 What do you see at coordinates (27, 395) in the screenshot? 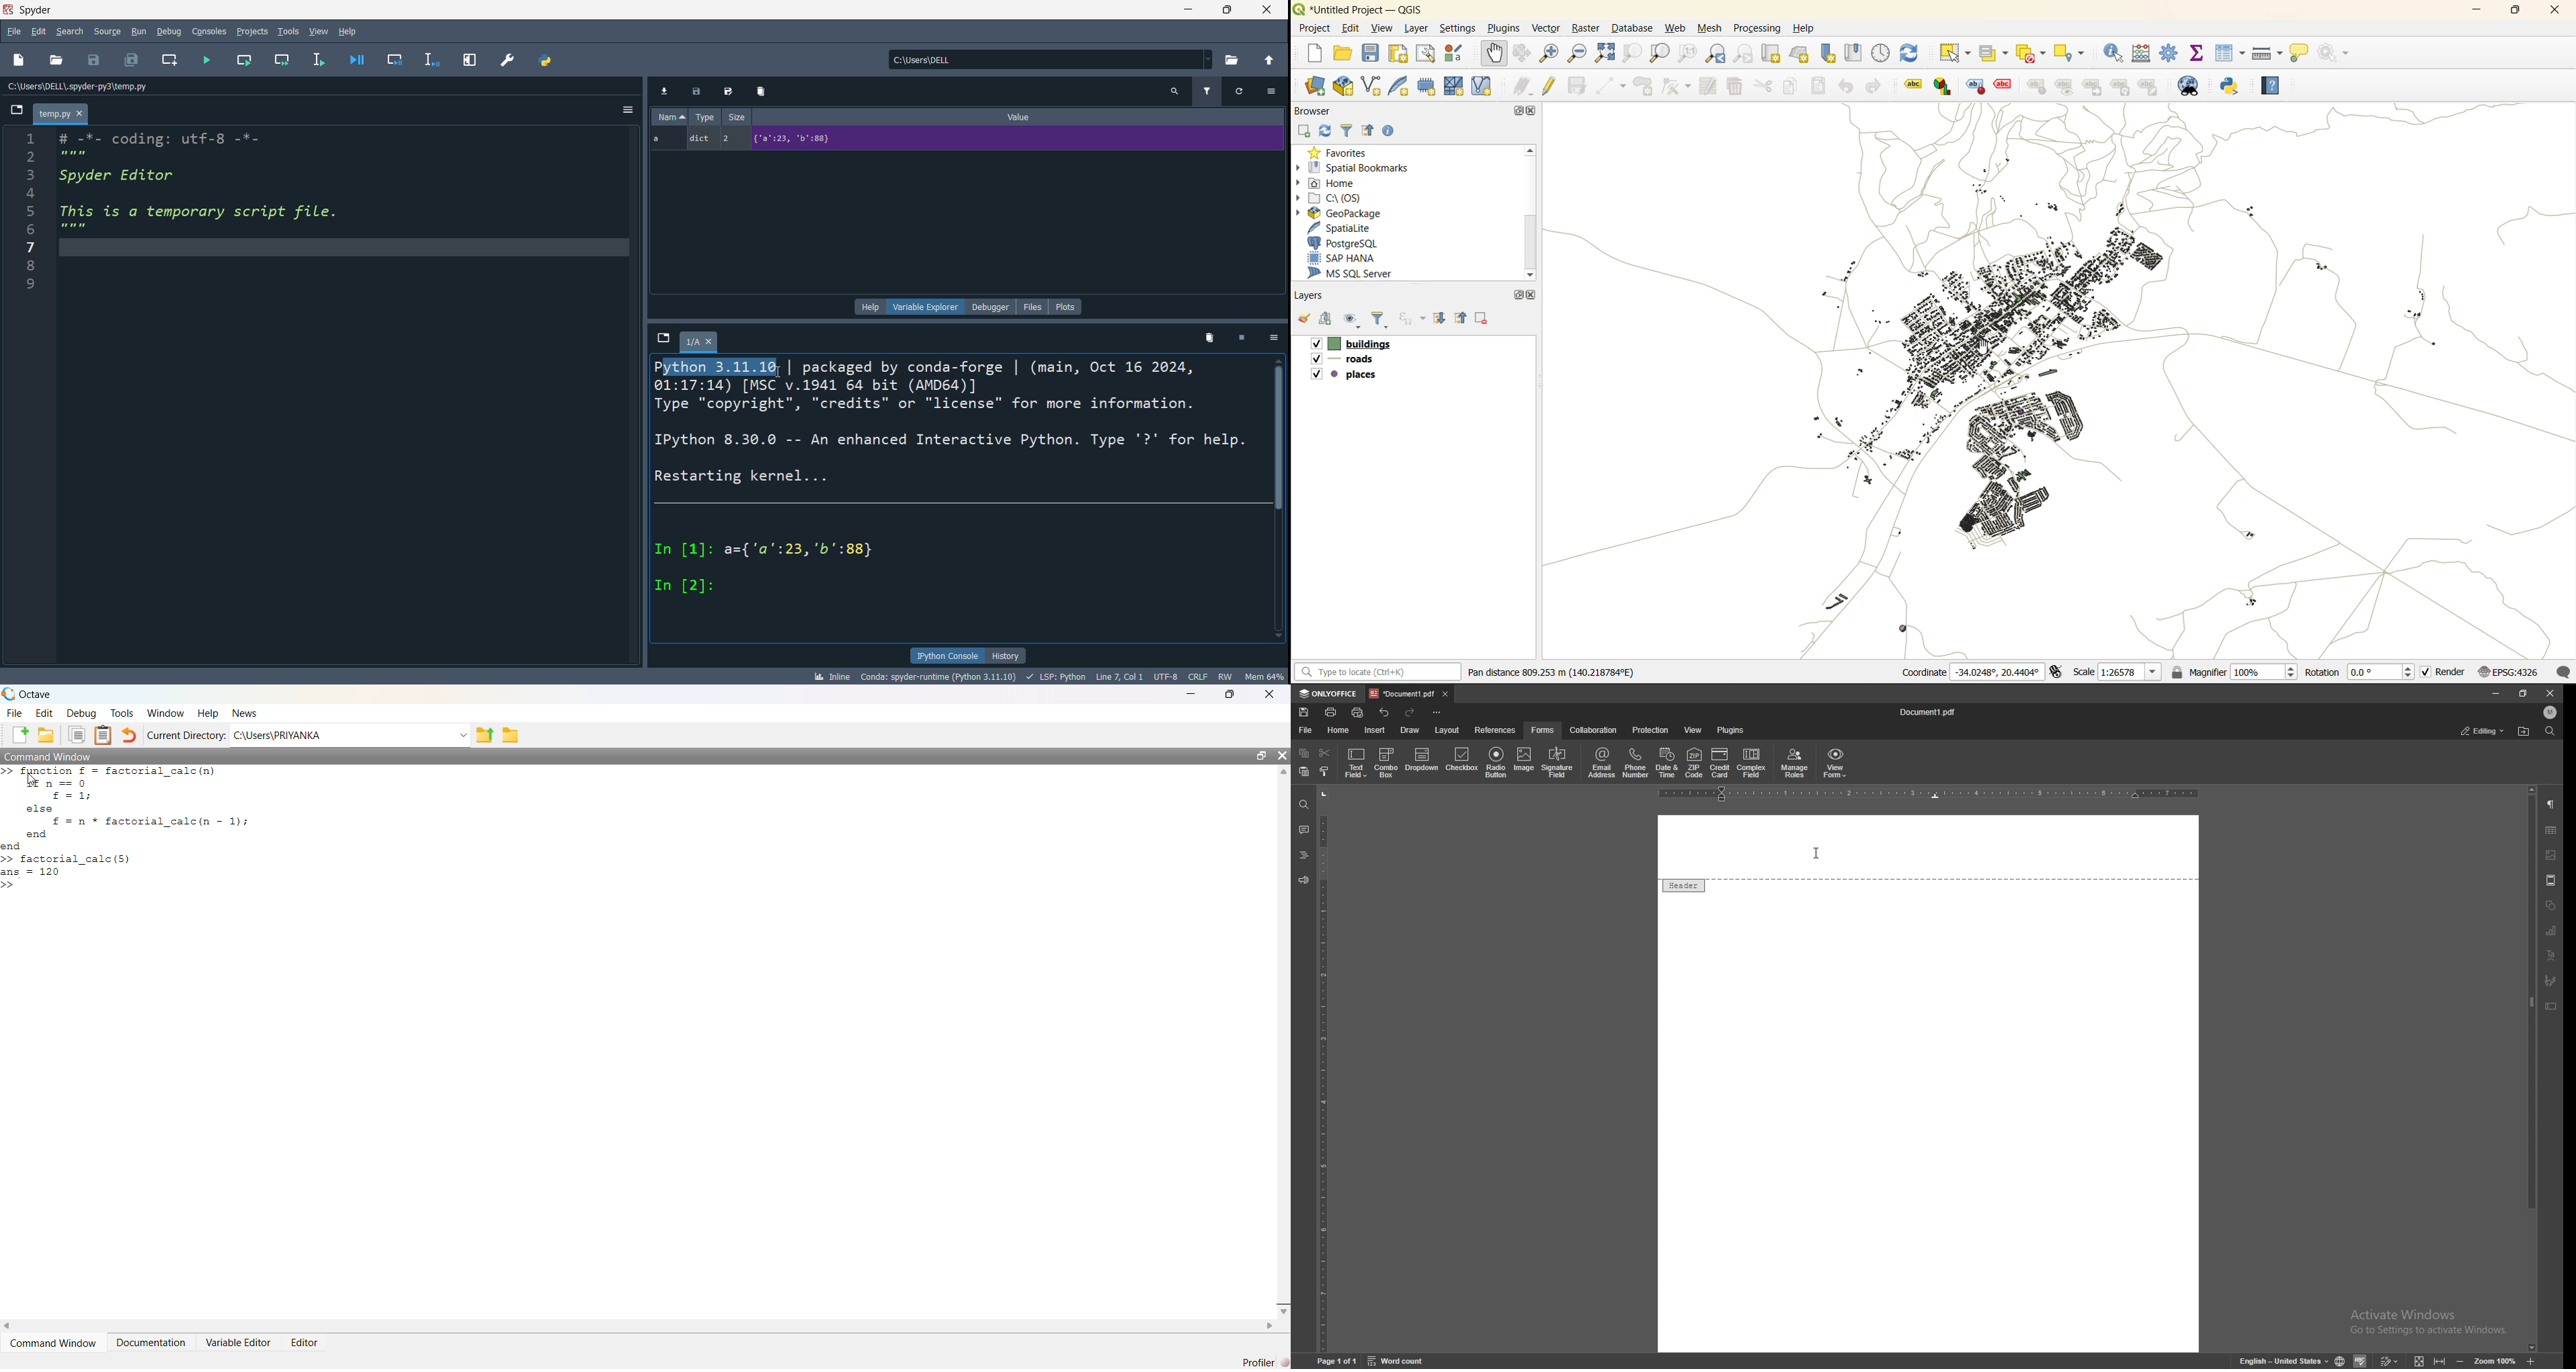
I see `line number` at bounding box center [27, 395].